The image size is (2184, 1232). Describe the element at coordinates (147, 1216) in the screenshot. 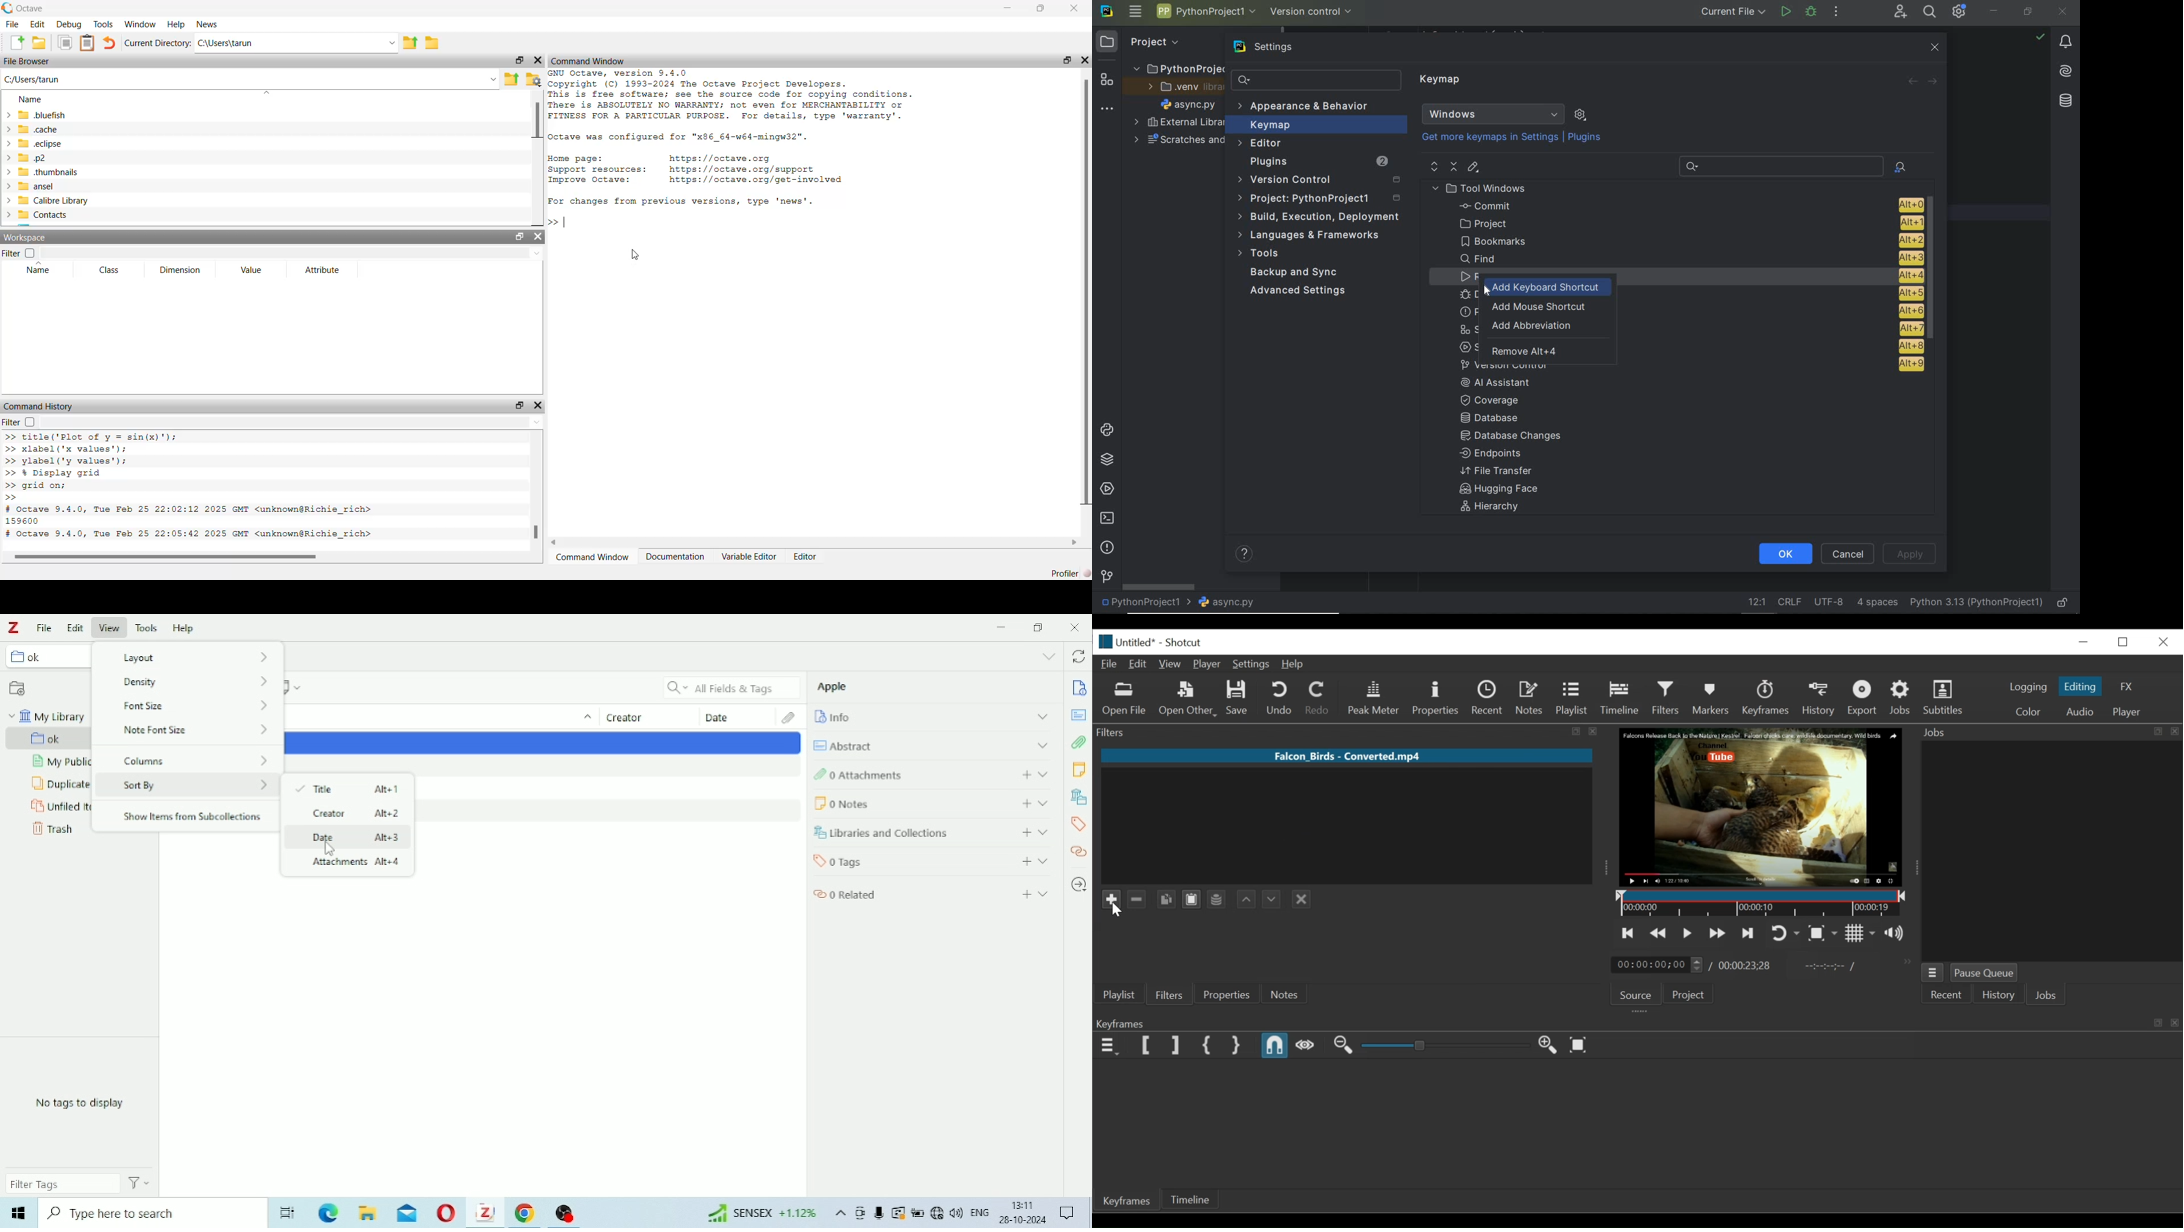

I see `Type here to search` at that location.